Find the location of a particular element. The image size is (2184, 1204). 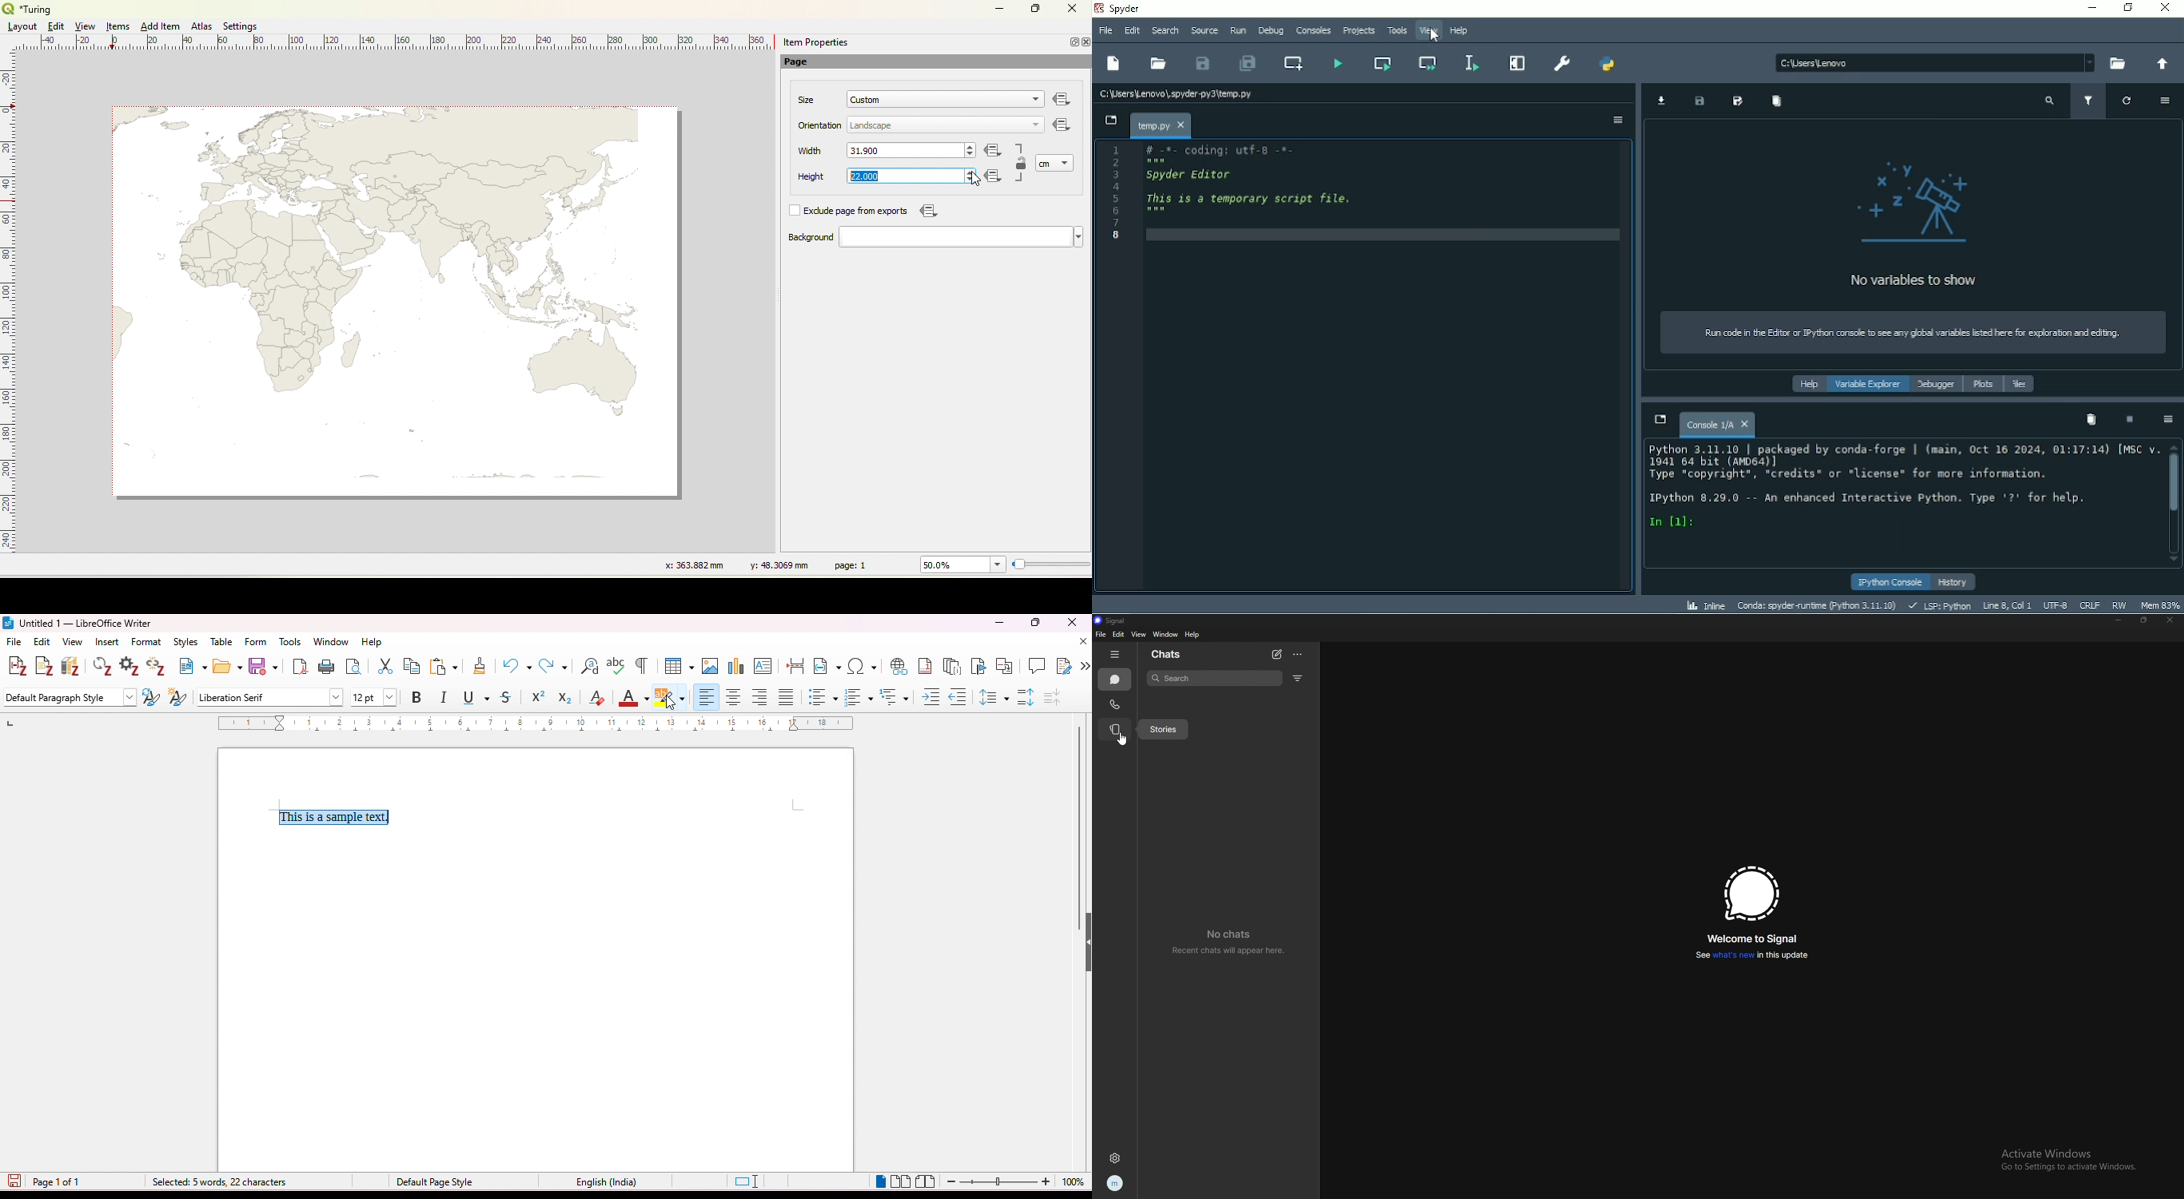

minimize is located at coordinates (998, 624).